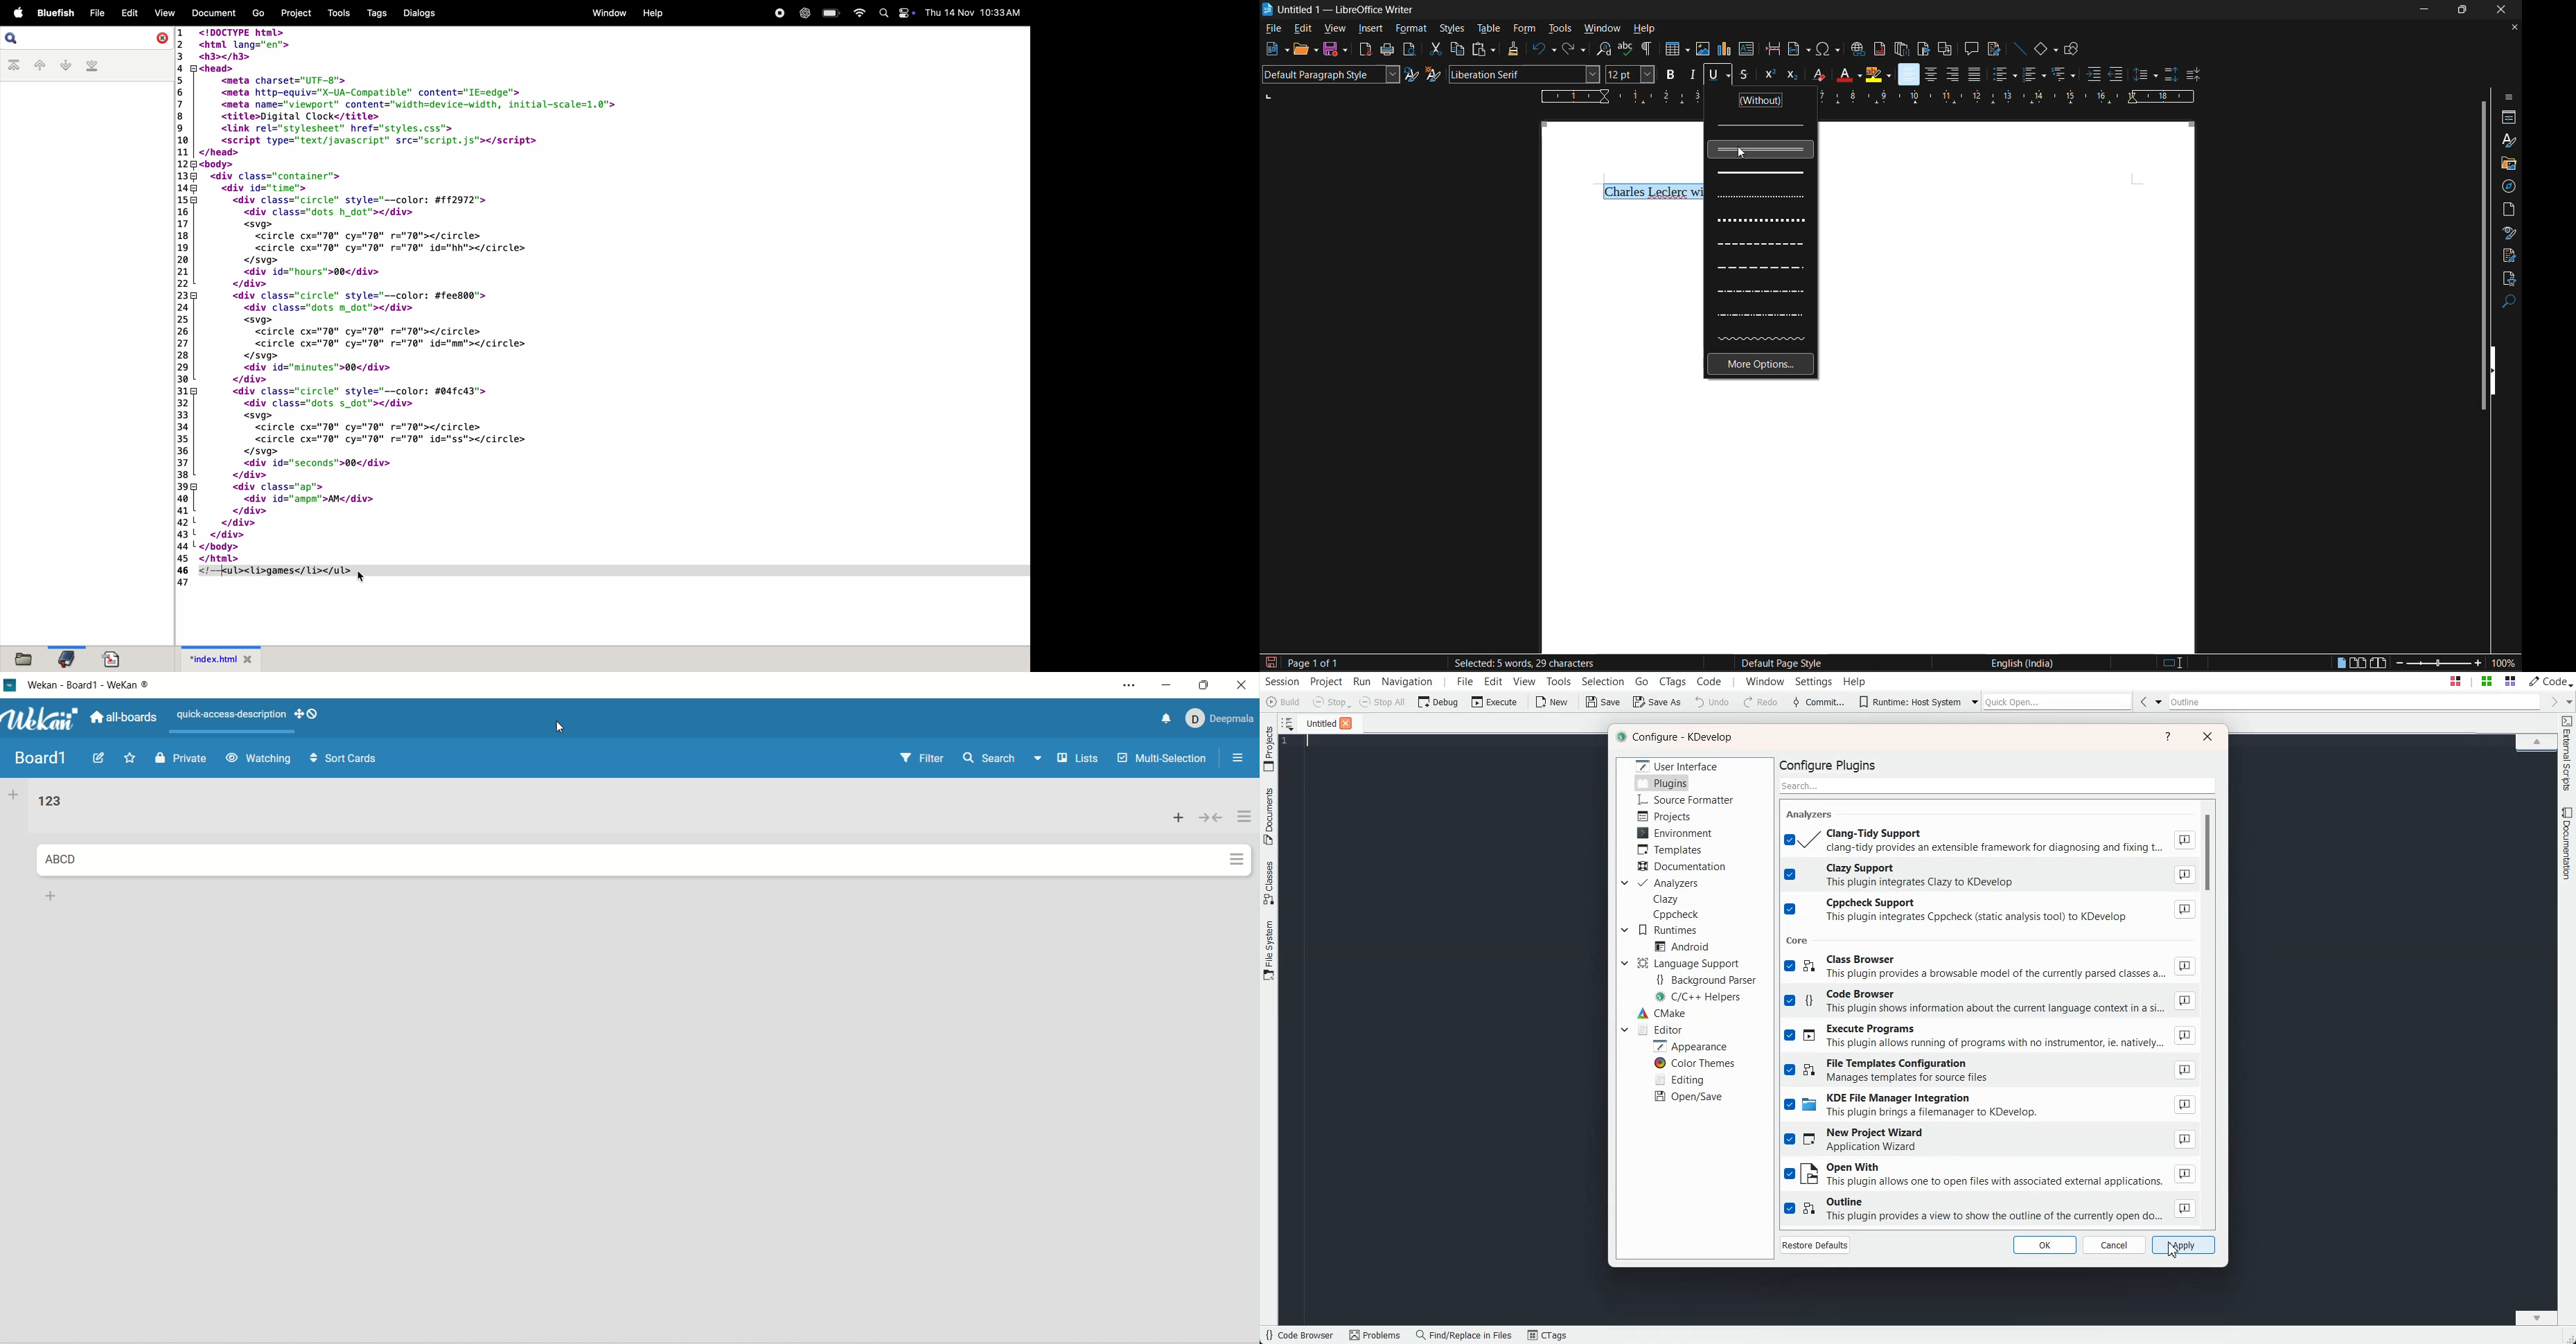 This screenshot has height=1344, width=2576. I want to click on cursor, so click(361, 579).